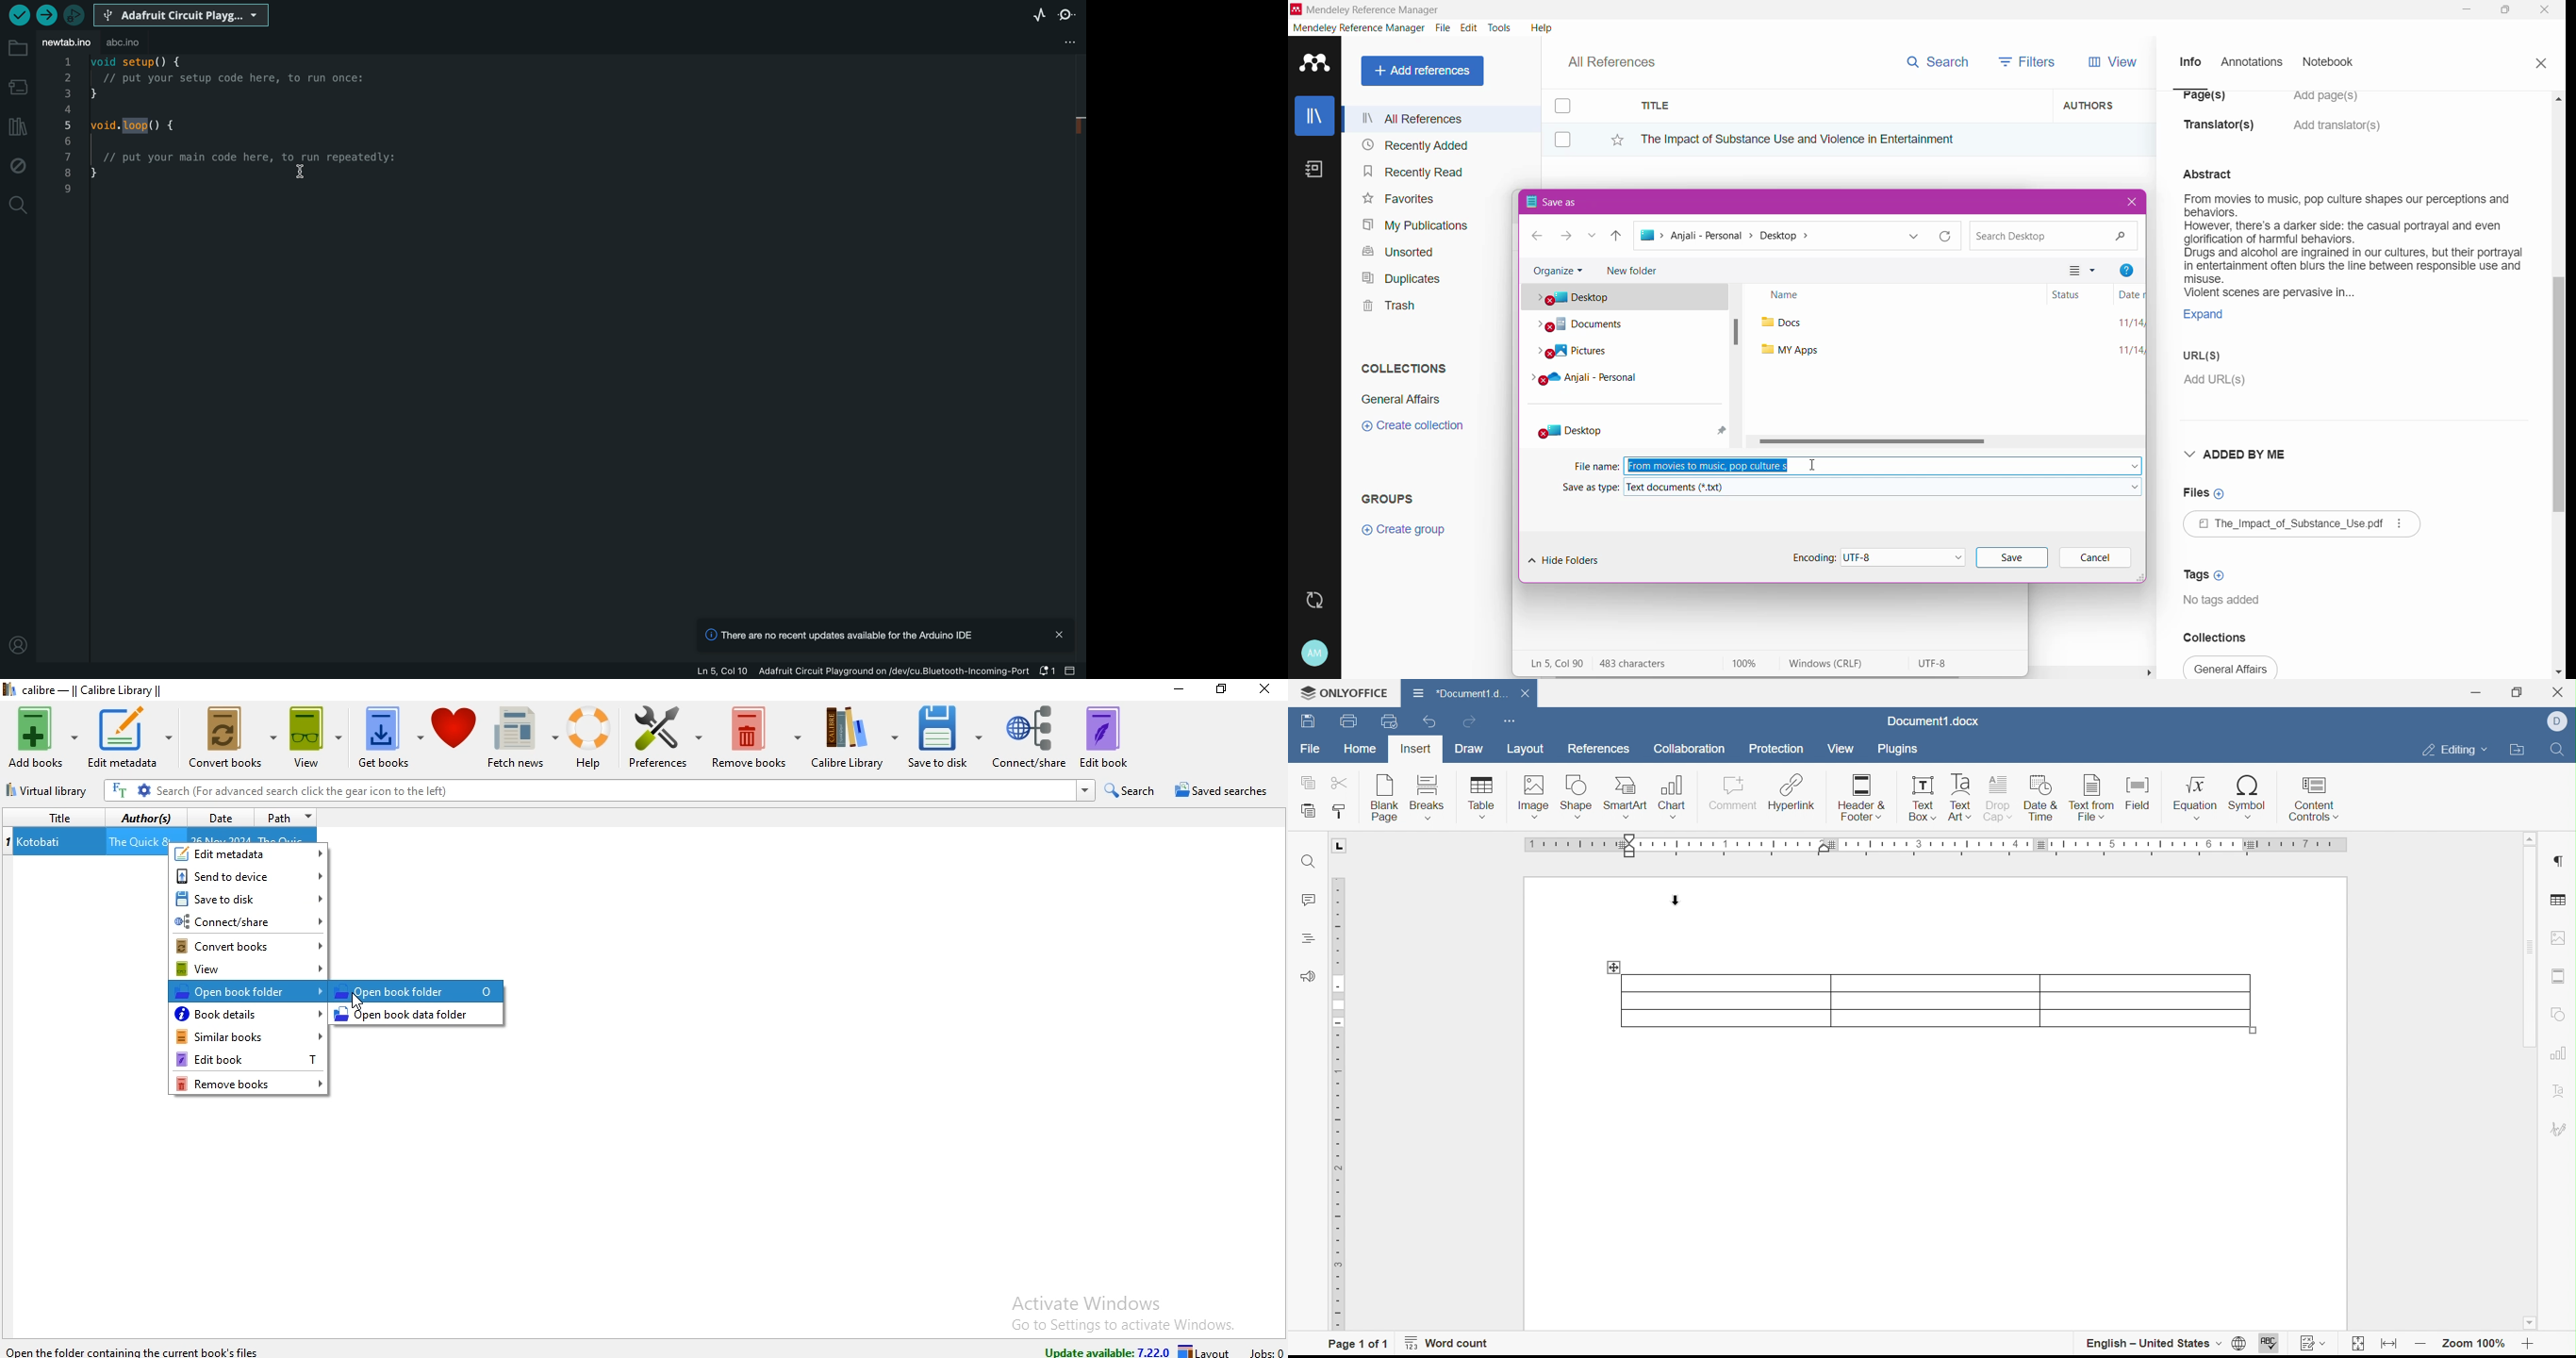 This screenshot has width=2576, height=1372. I want to click on Cloud folder, so click(1595, 383).